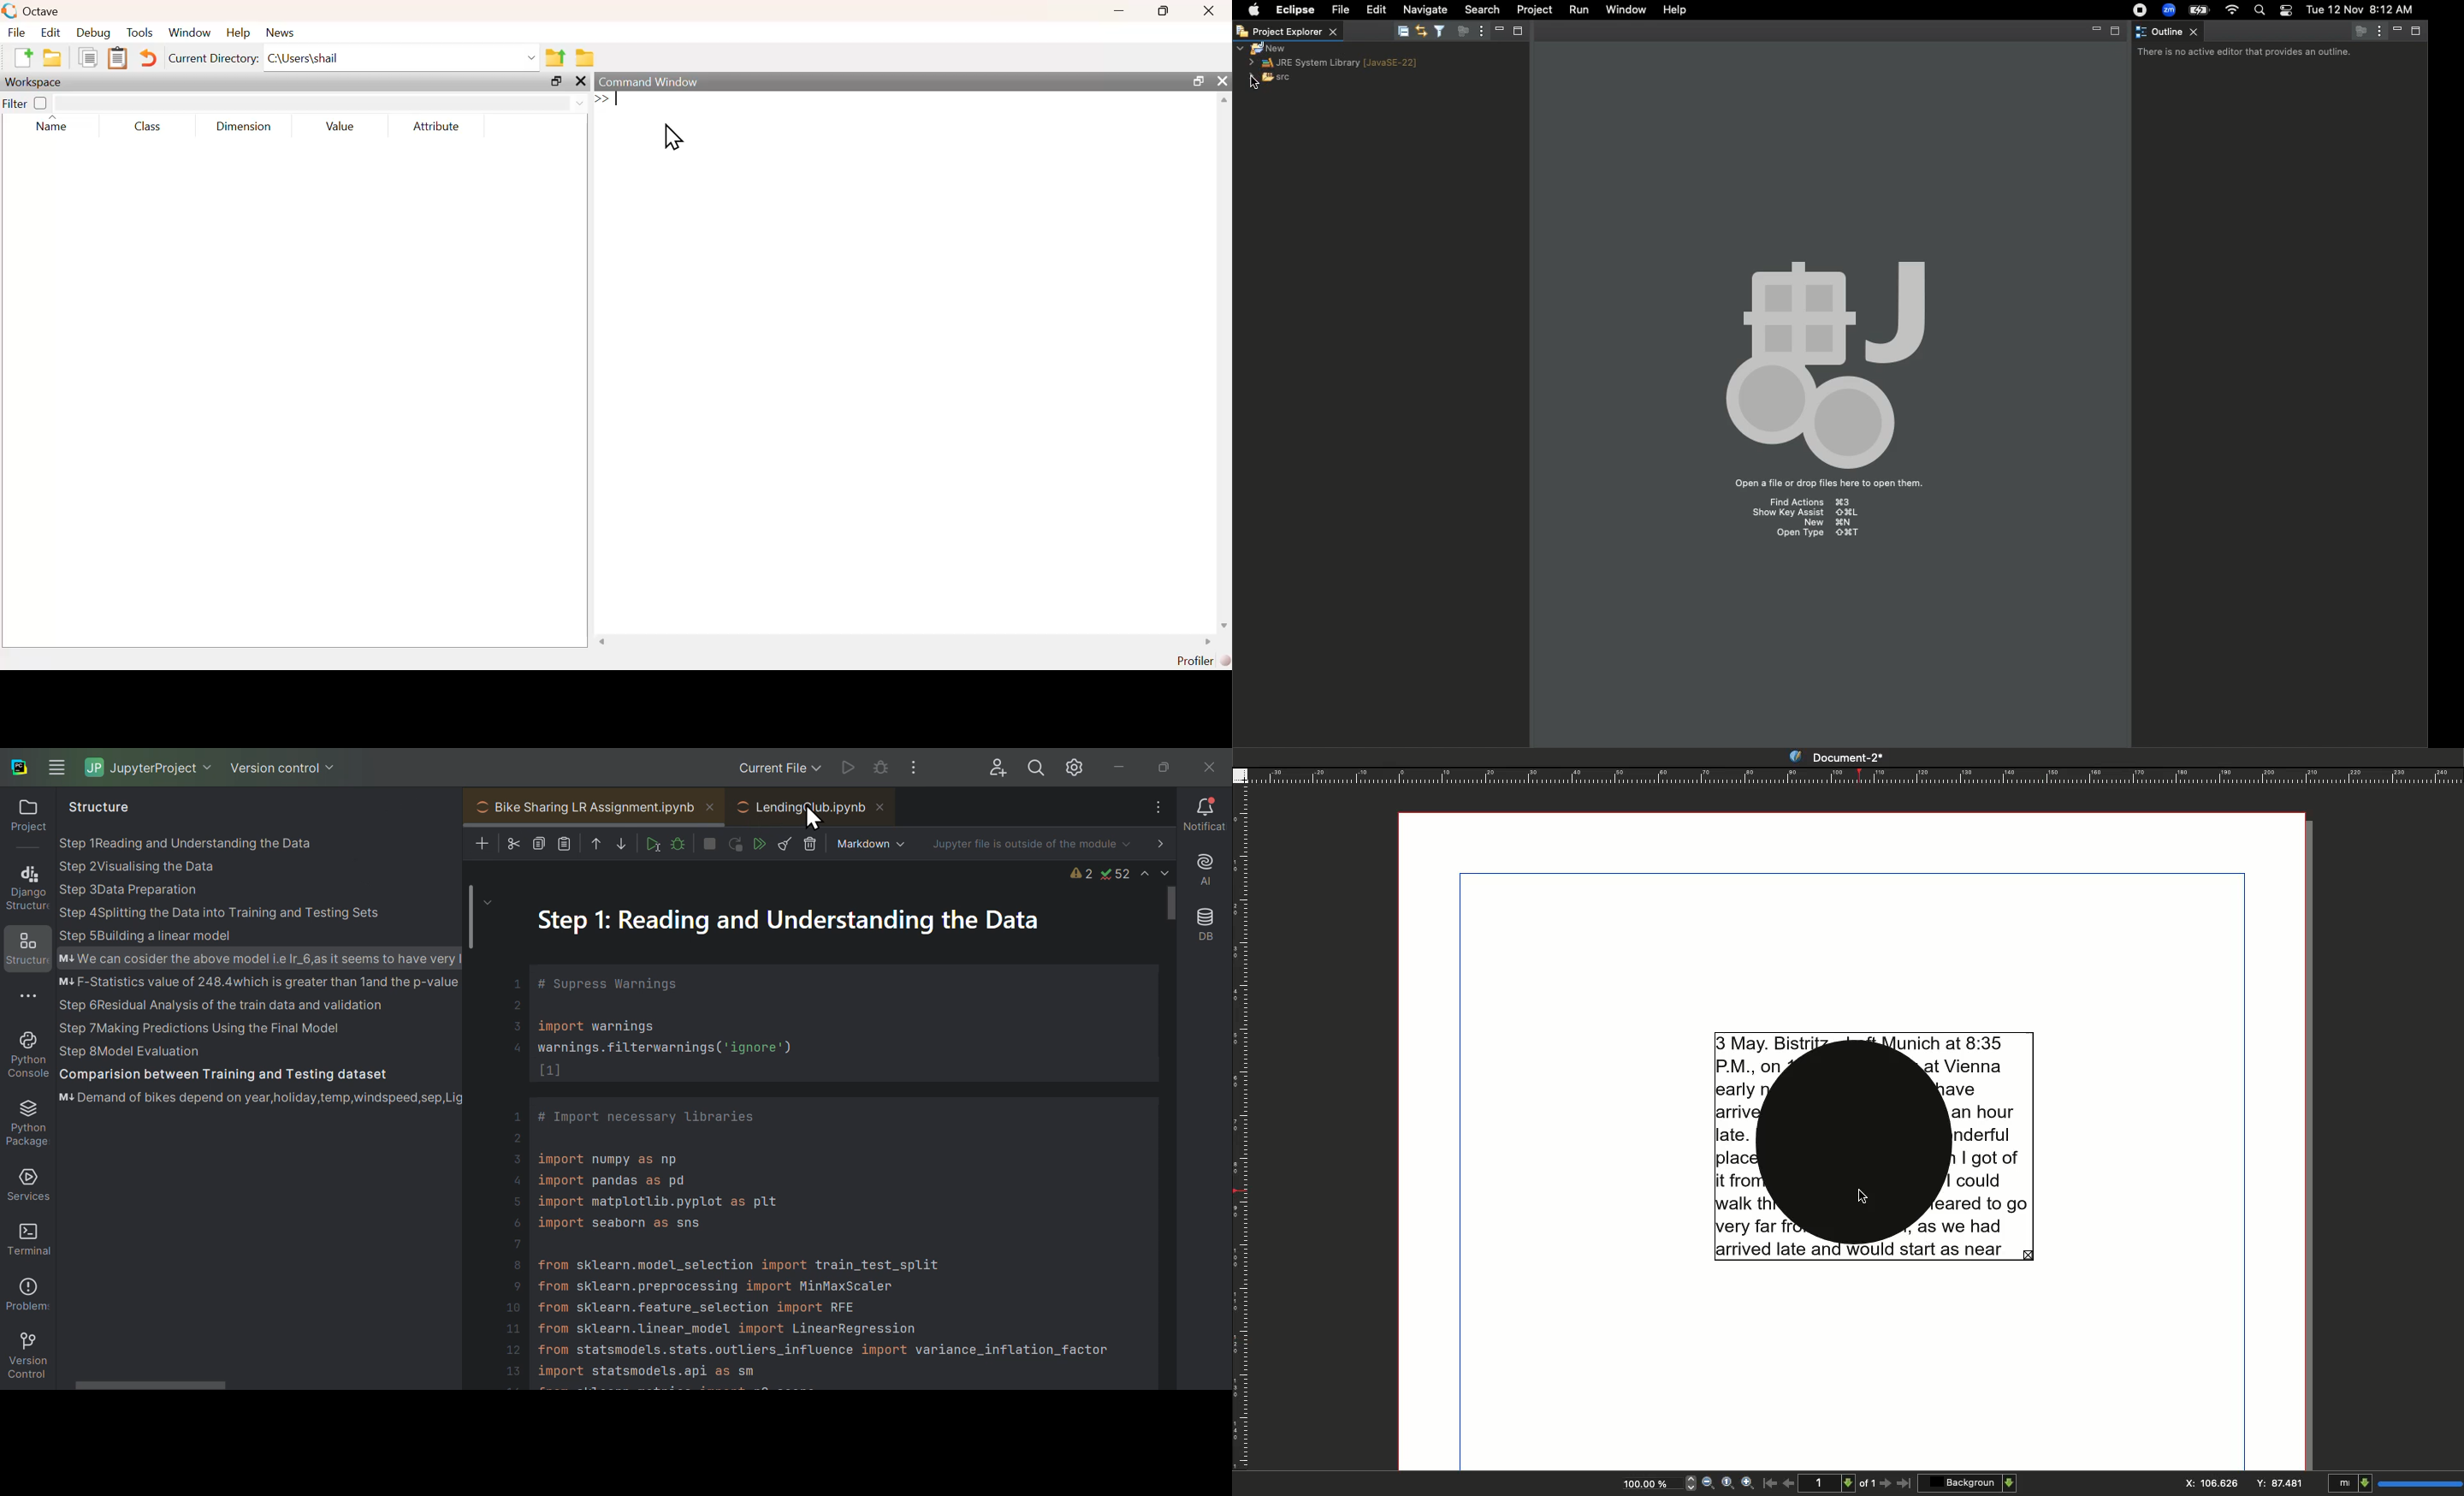  What do you see at coordinates (28, 948) in the screenshot?
I see `Structures` at bounding box center [28, 948].